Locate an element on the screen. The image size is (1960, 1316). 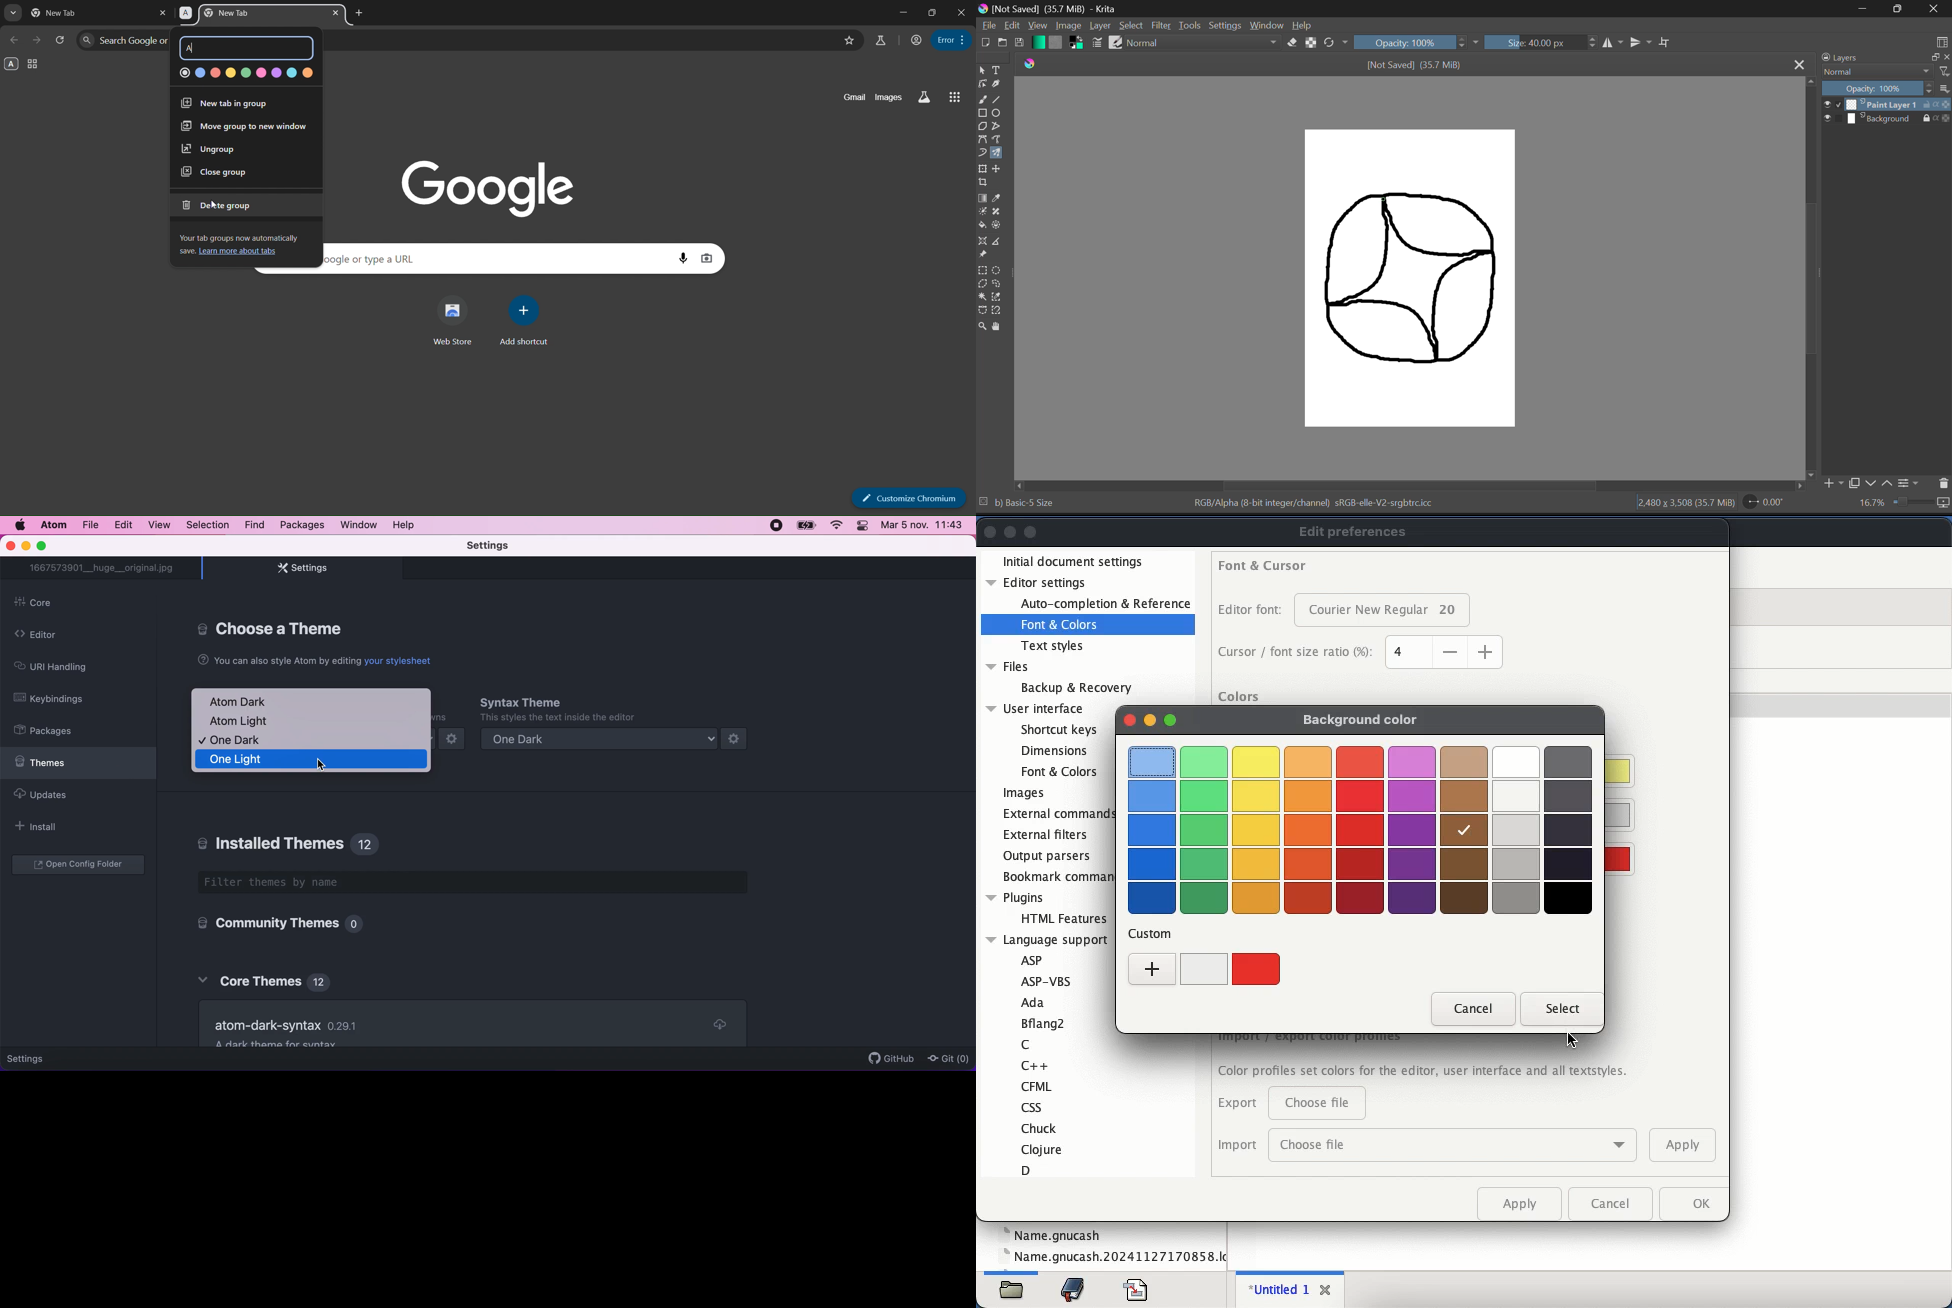
Vertical Mirror Flip is located at coordinates (1614, 43).